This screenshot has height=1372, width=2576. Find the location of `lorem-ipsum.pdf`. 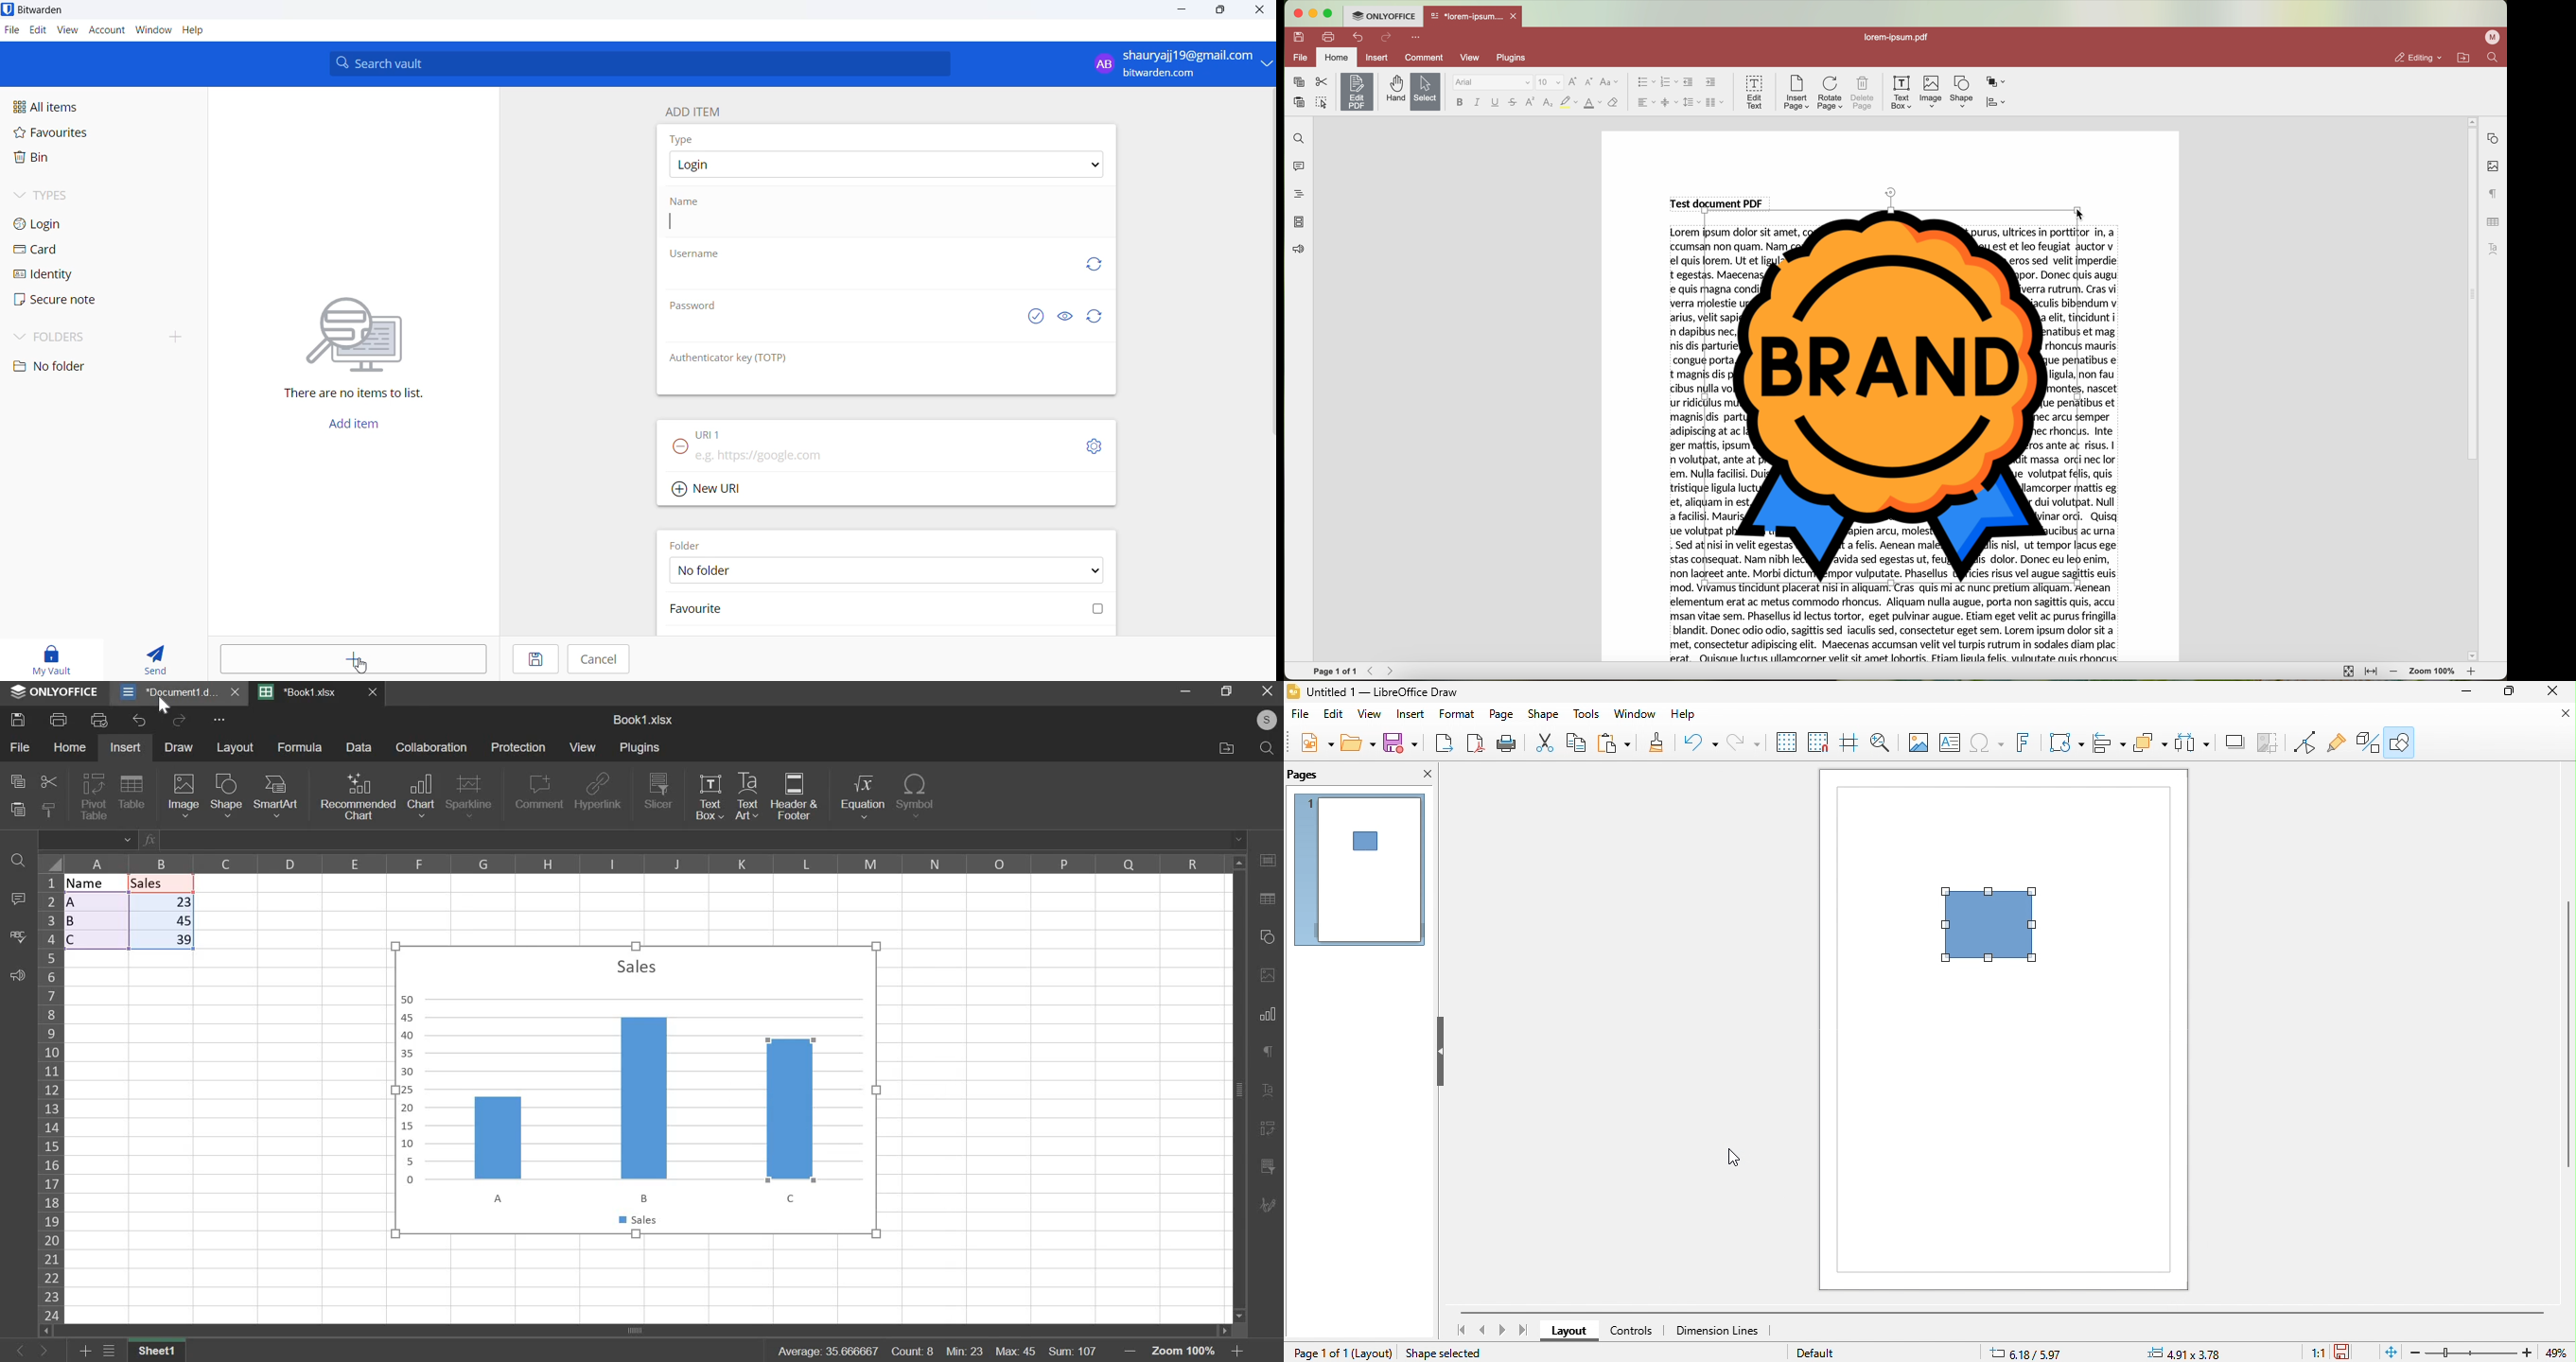

lorem-ipsum.pdf is located at coordinates (1900, 36).